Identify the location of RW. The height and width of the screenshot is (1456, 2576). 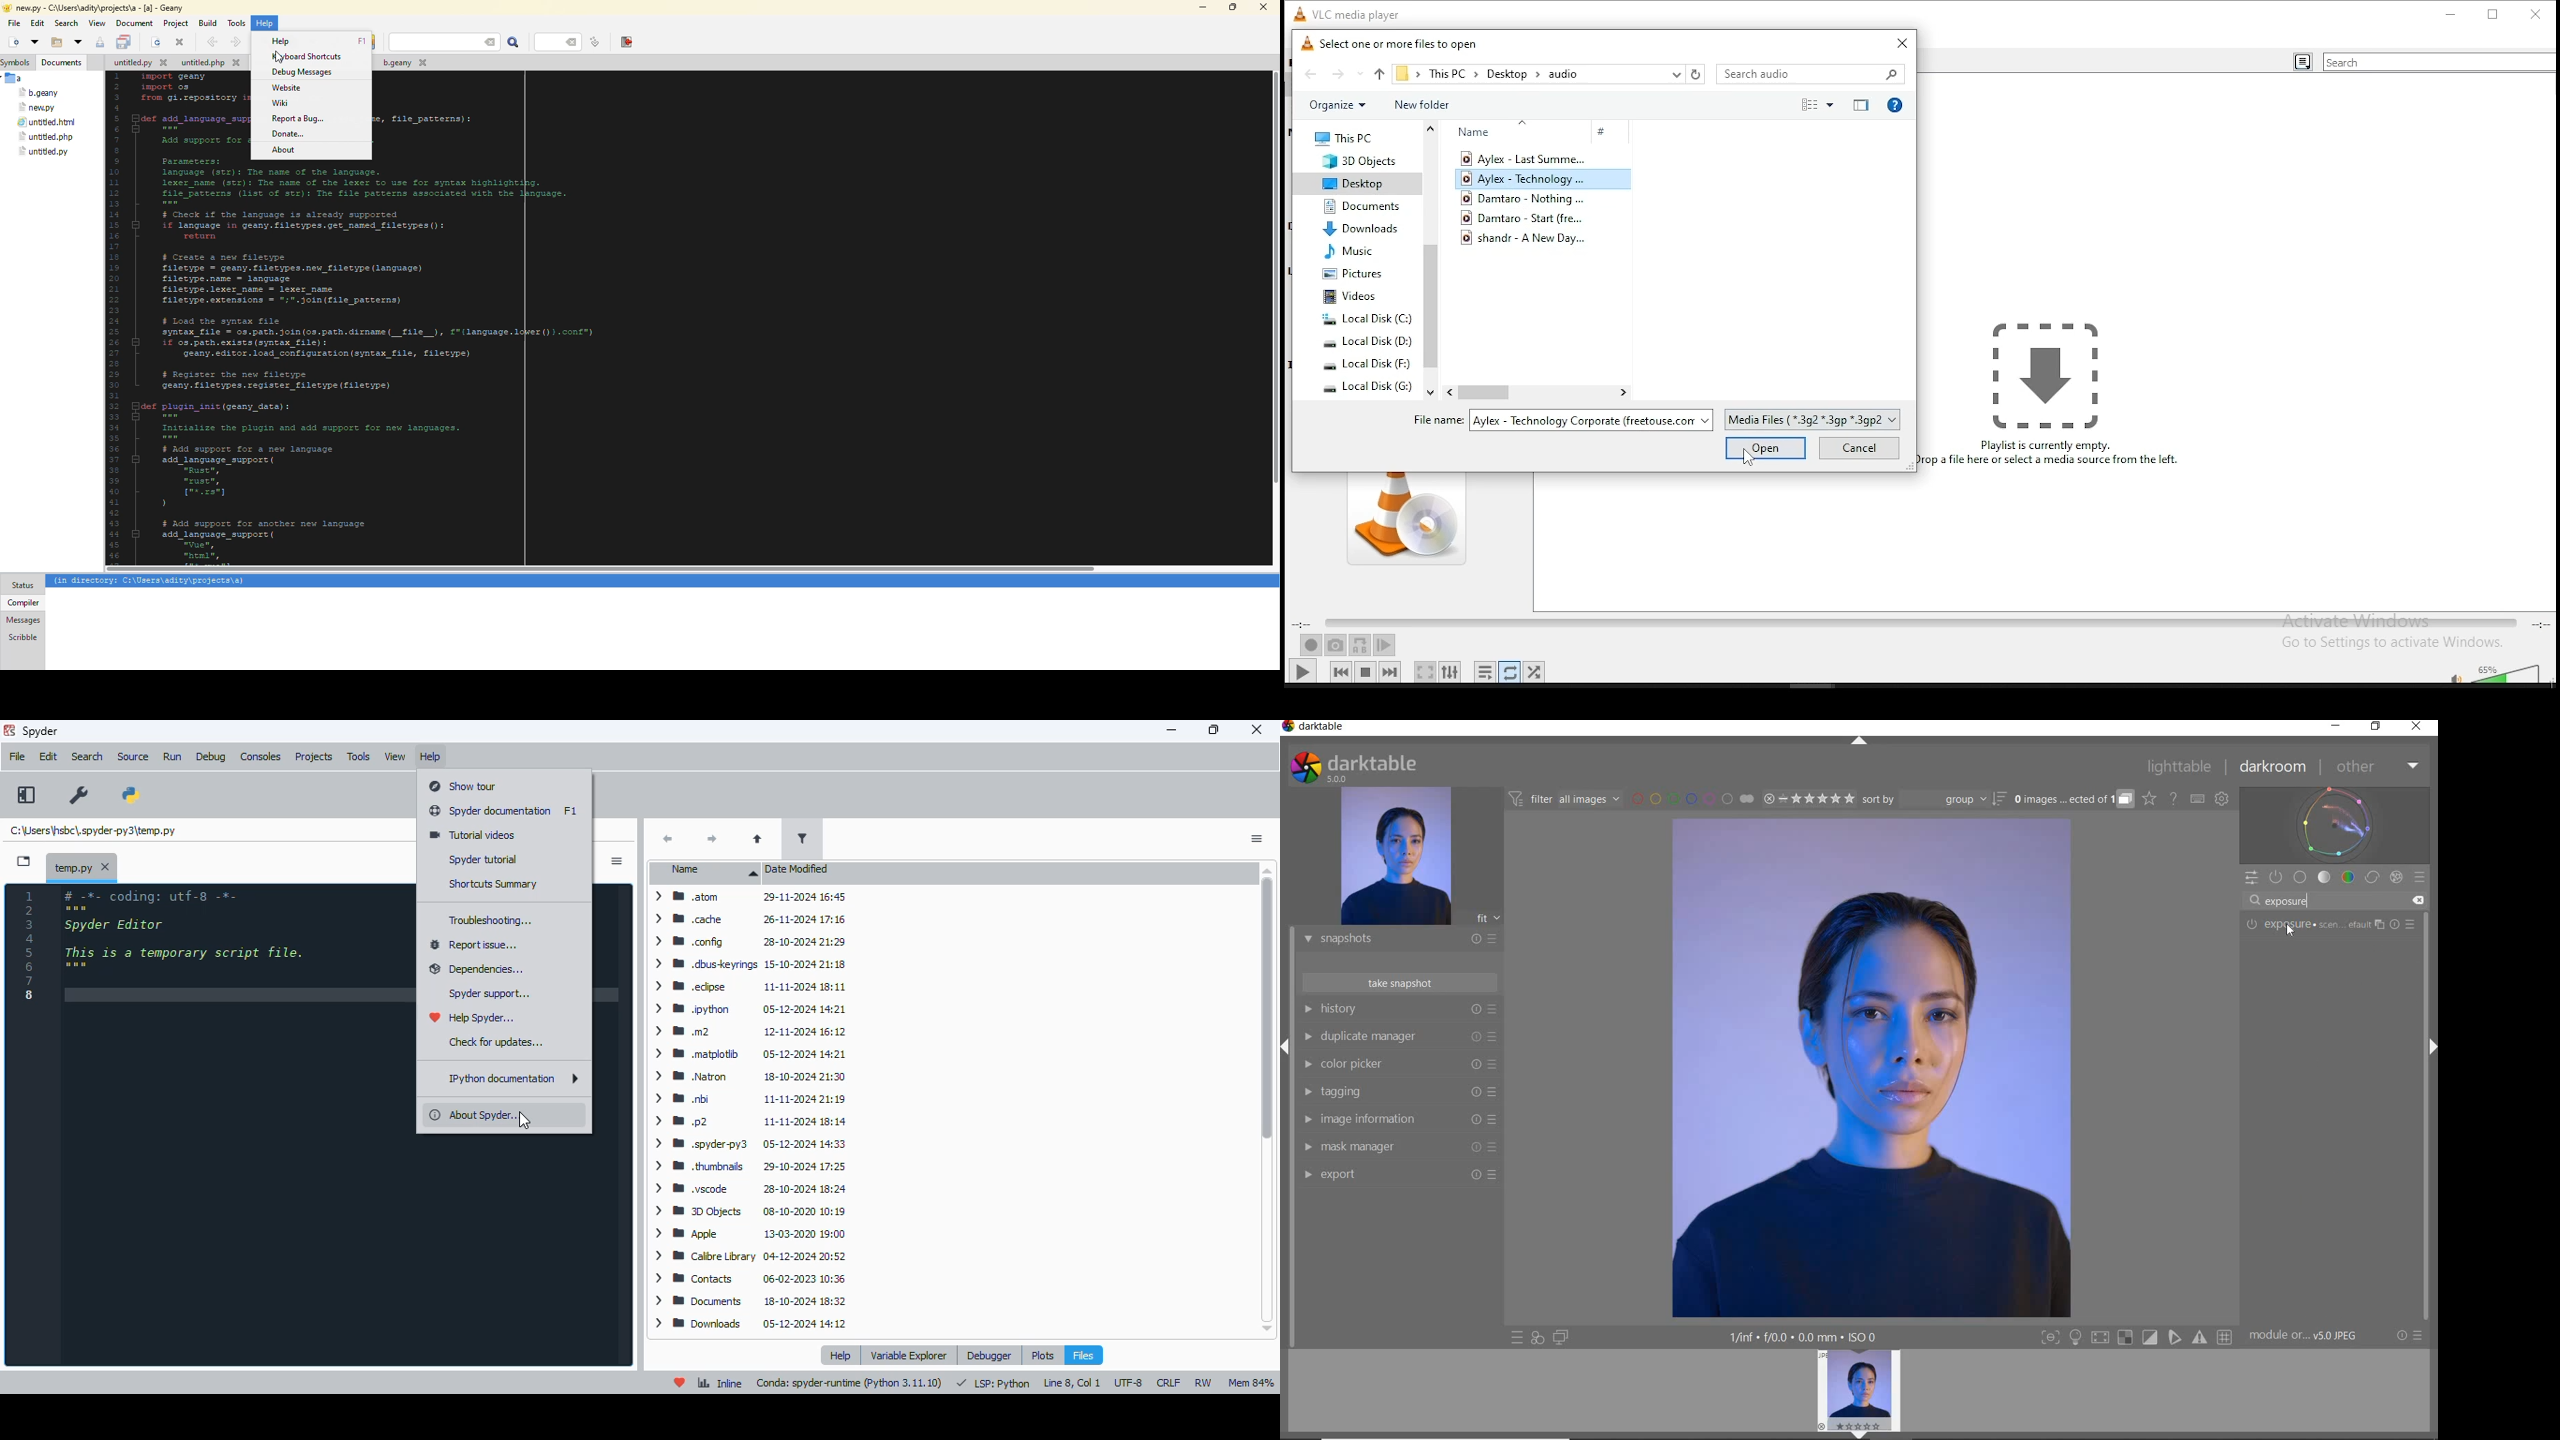
(1204, 1383).